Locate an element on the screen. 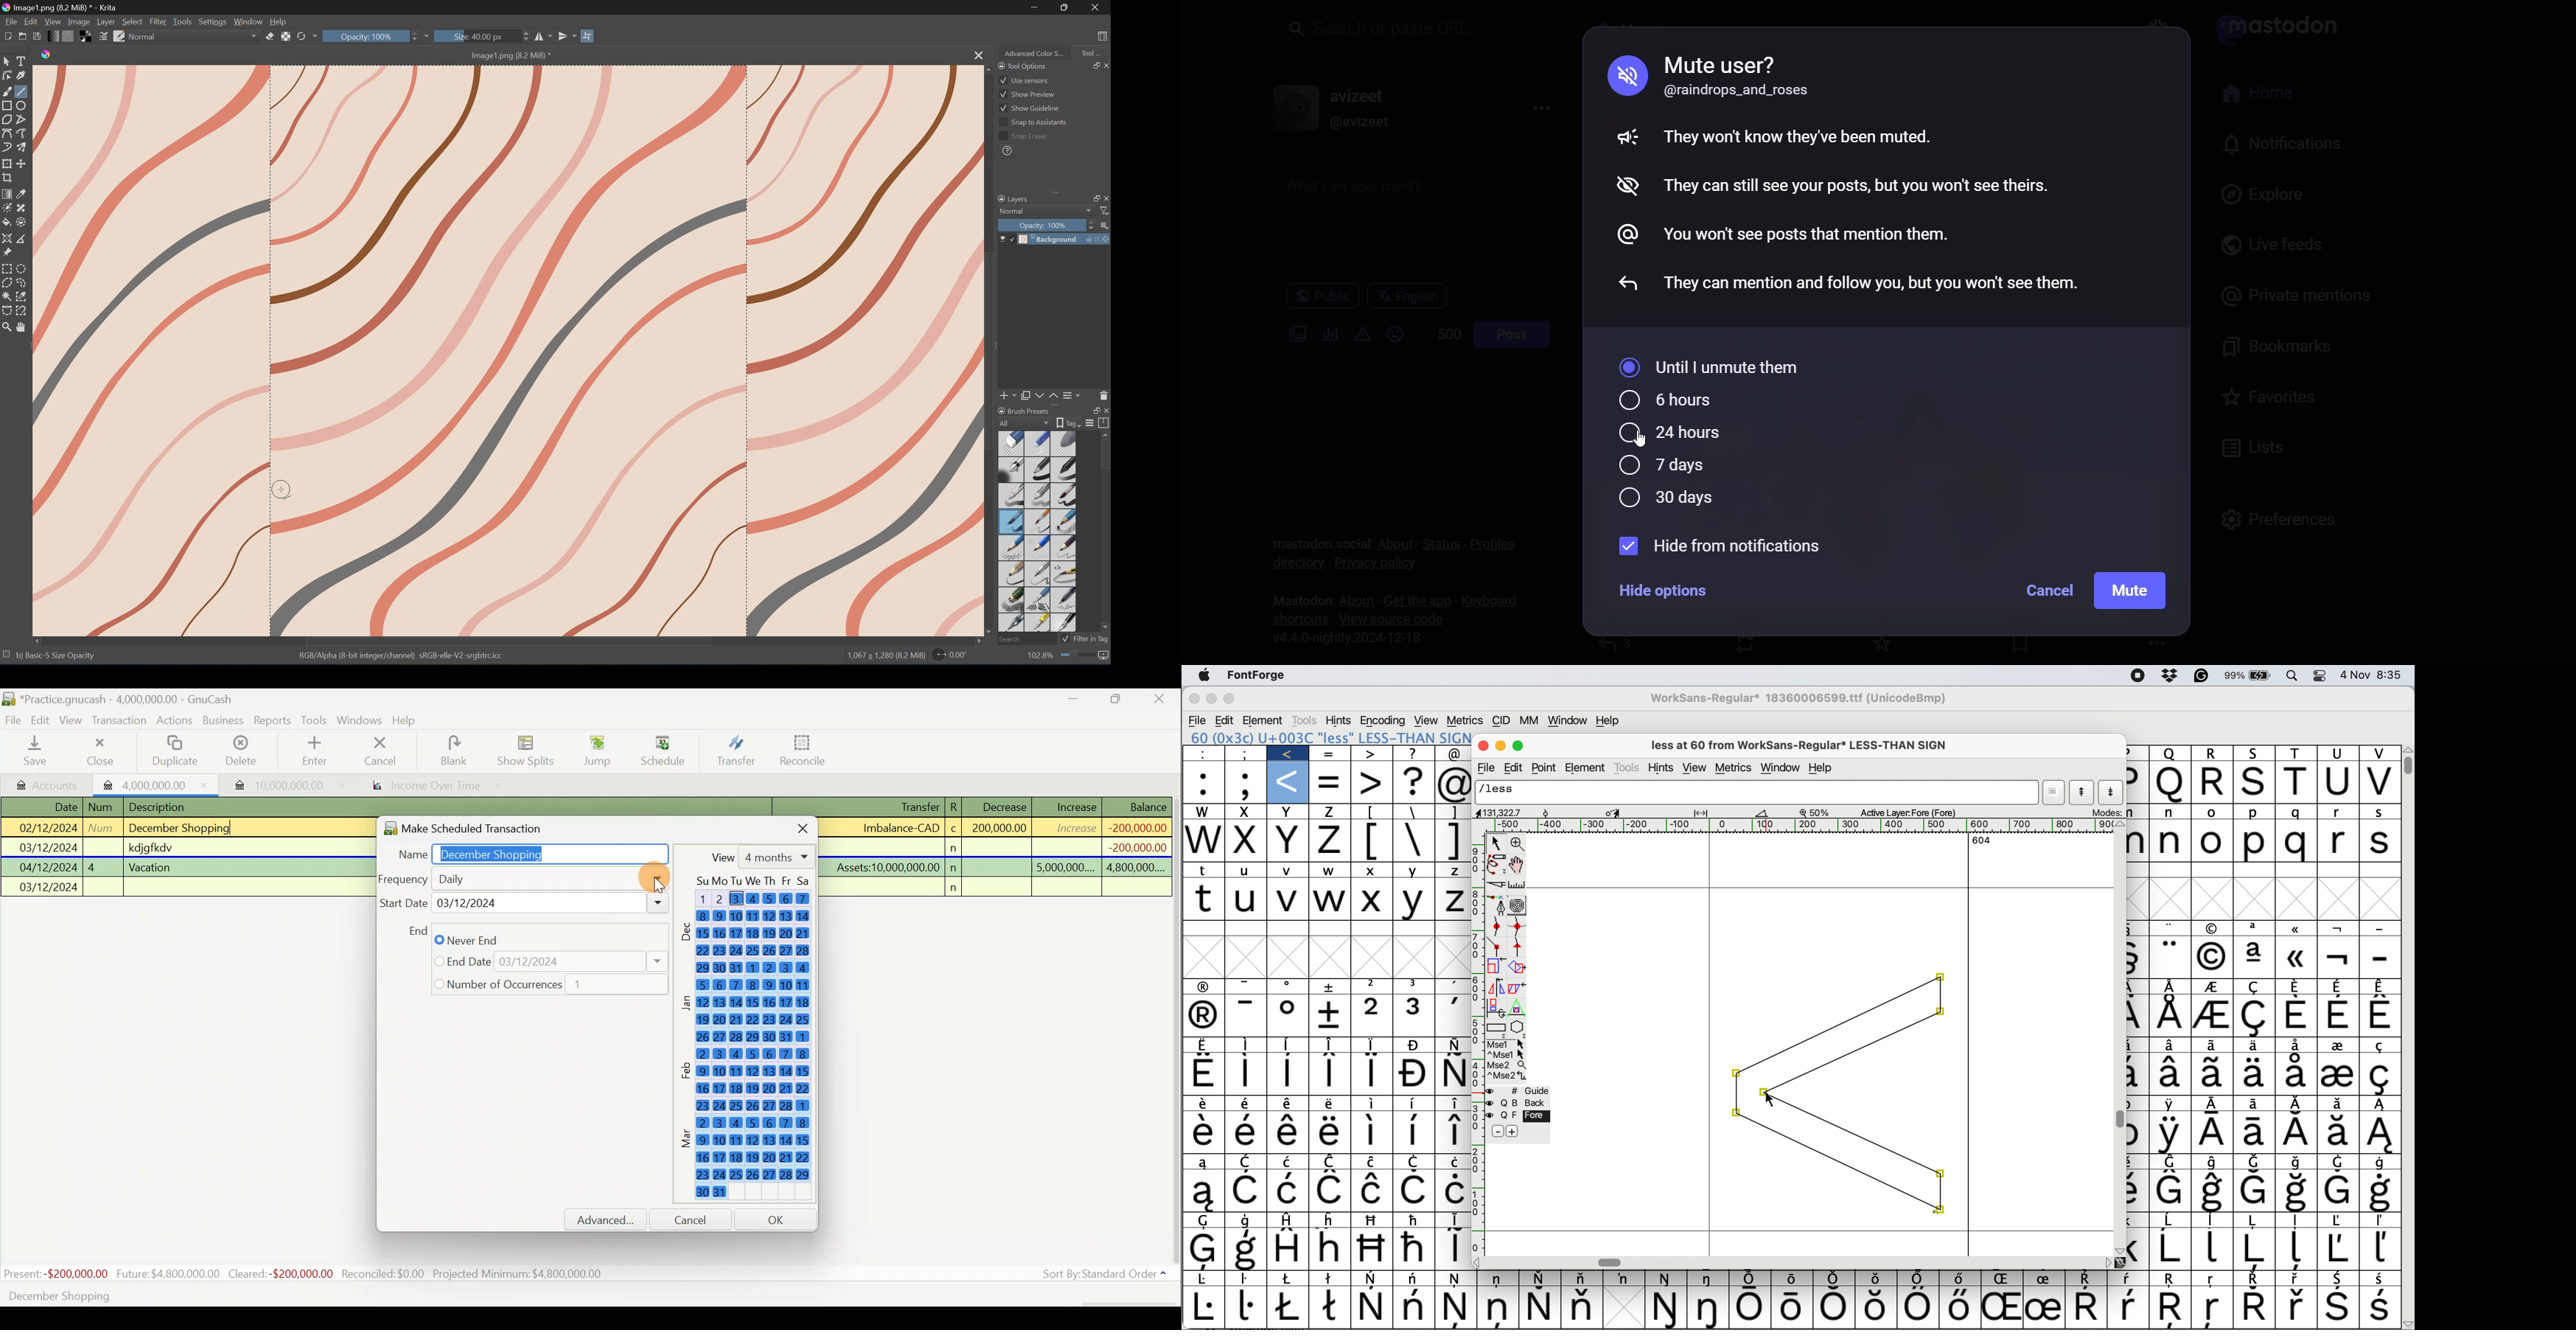 The width and height of the screenshot is (2576, 1344). Use sensors is located at coordinates (1024, 80).